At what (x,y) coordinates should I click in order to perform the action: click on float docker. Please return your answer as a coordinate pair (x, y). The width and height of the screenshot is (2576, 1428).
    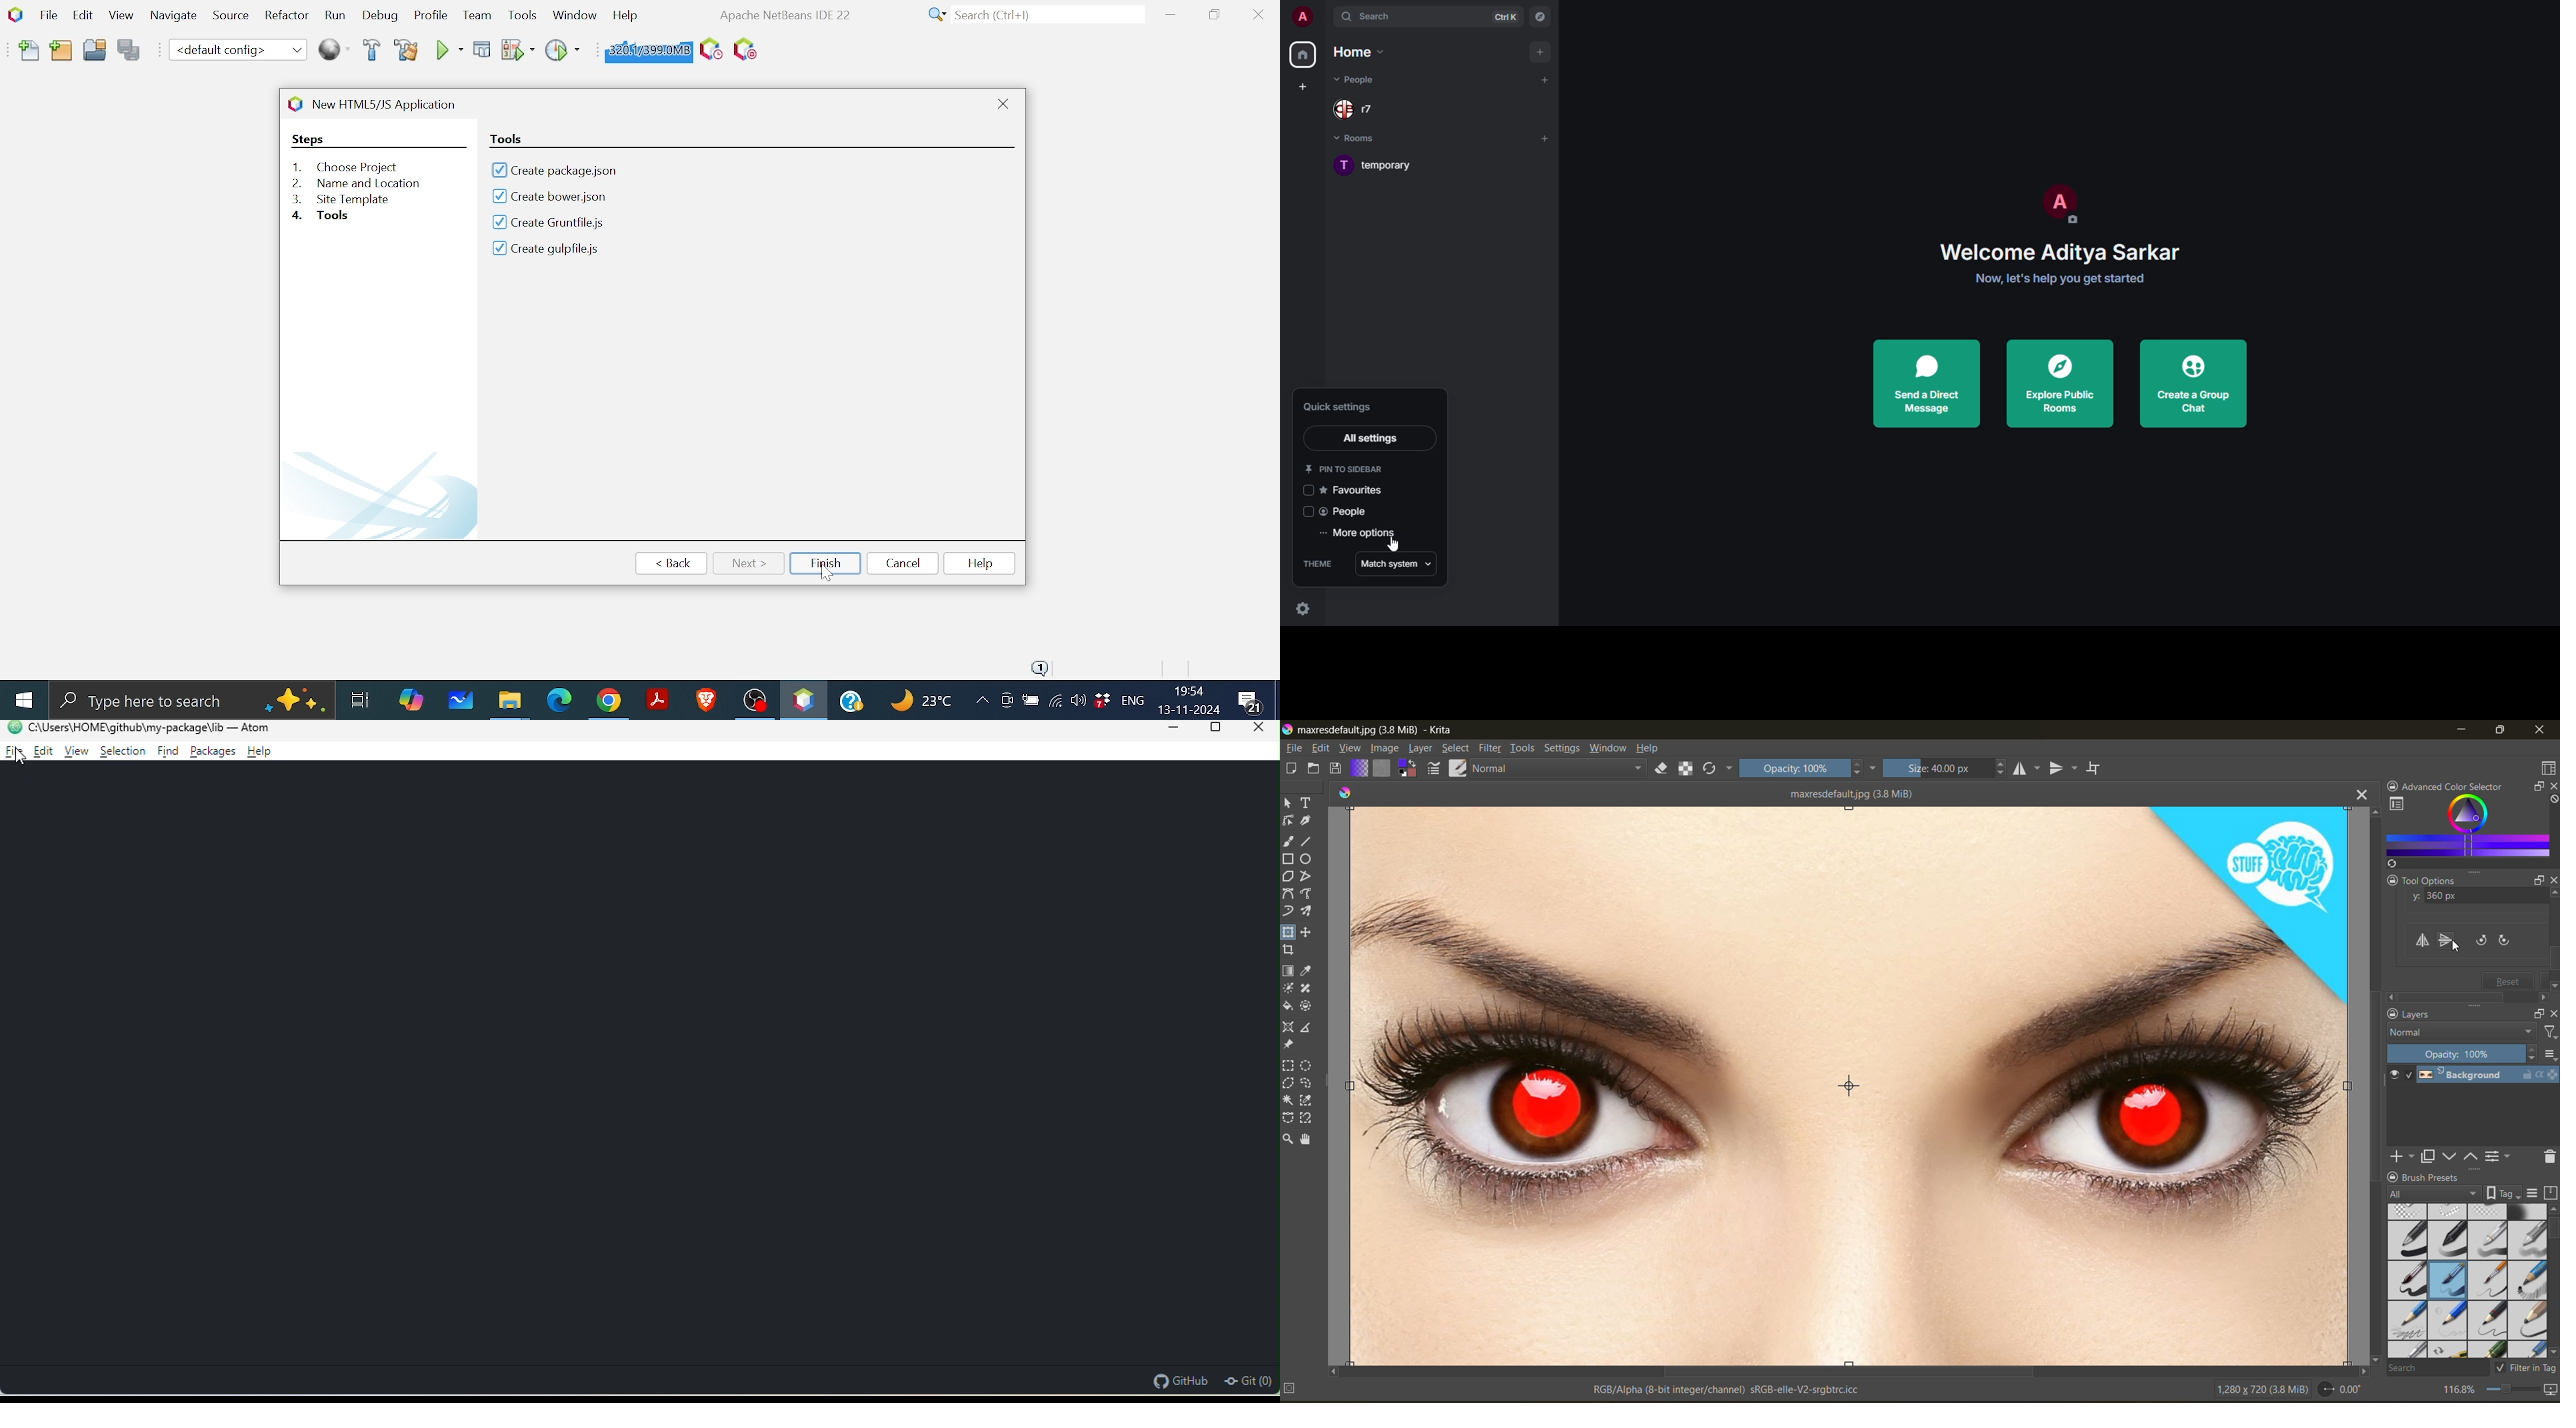
    Looking at the image, I should click on (2535, 787).